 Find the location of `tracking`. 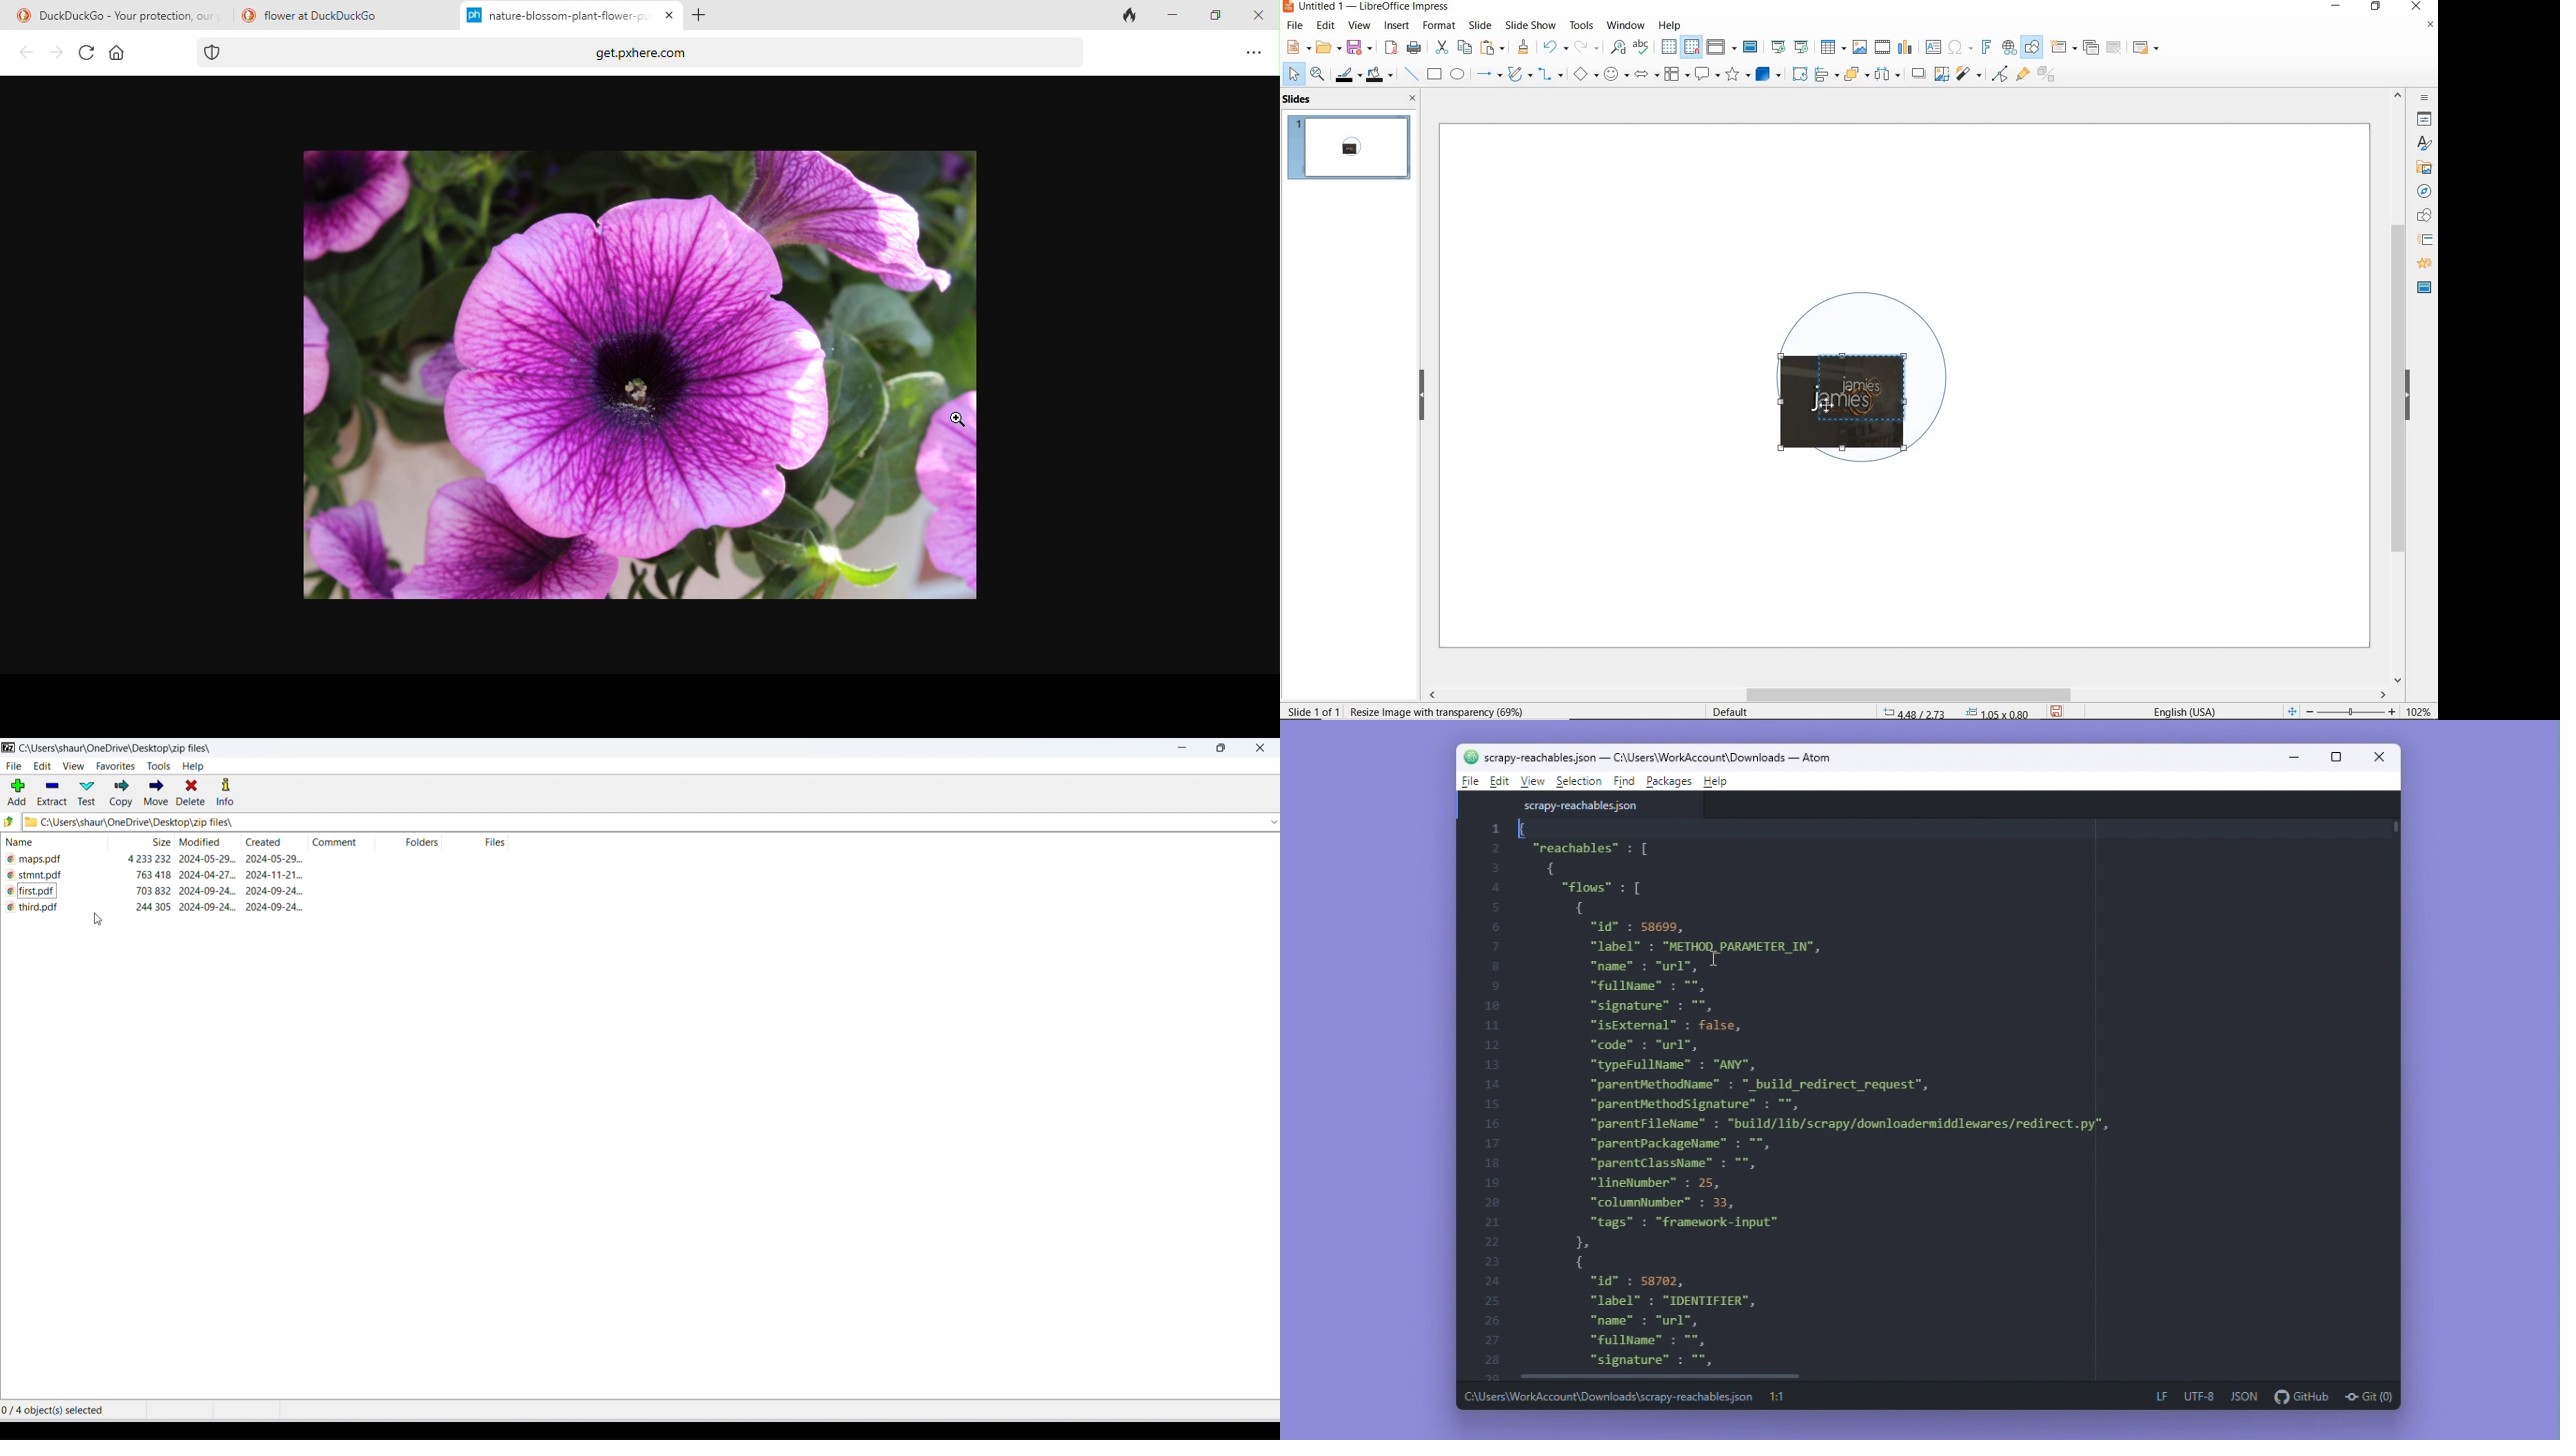

tracking is located at coordinates (216, 52).